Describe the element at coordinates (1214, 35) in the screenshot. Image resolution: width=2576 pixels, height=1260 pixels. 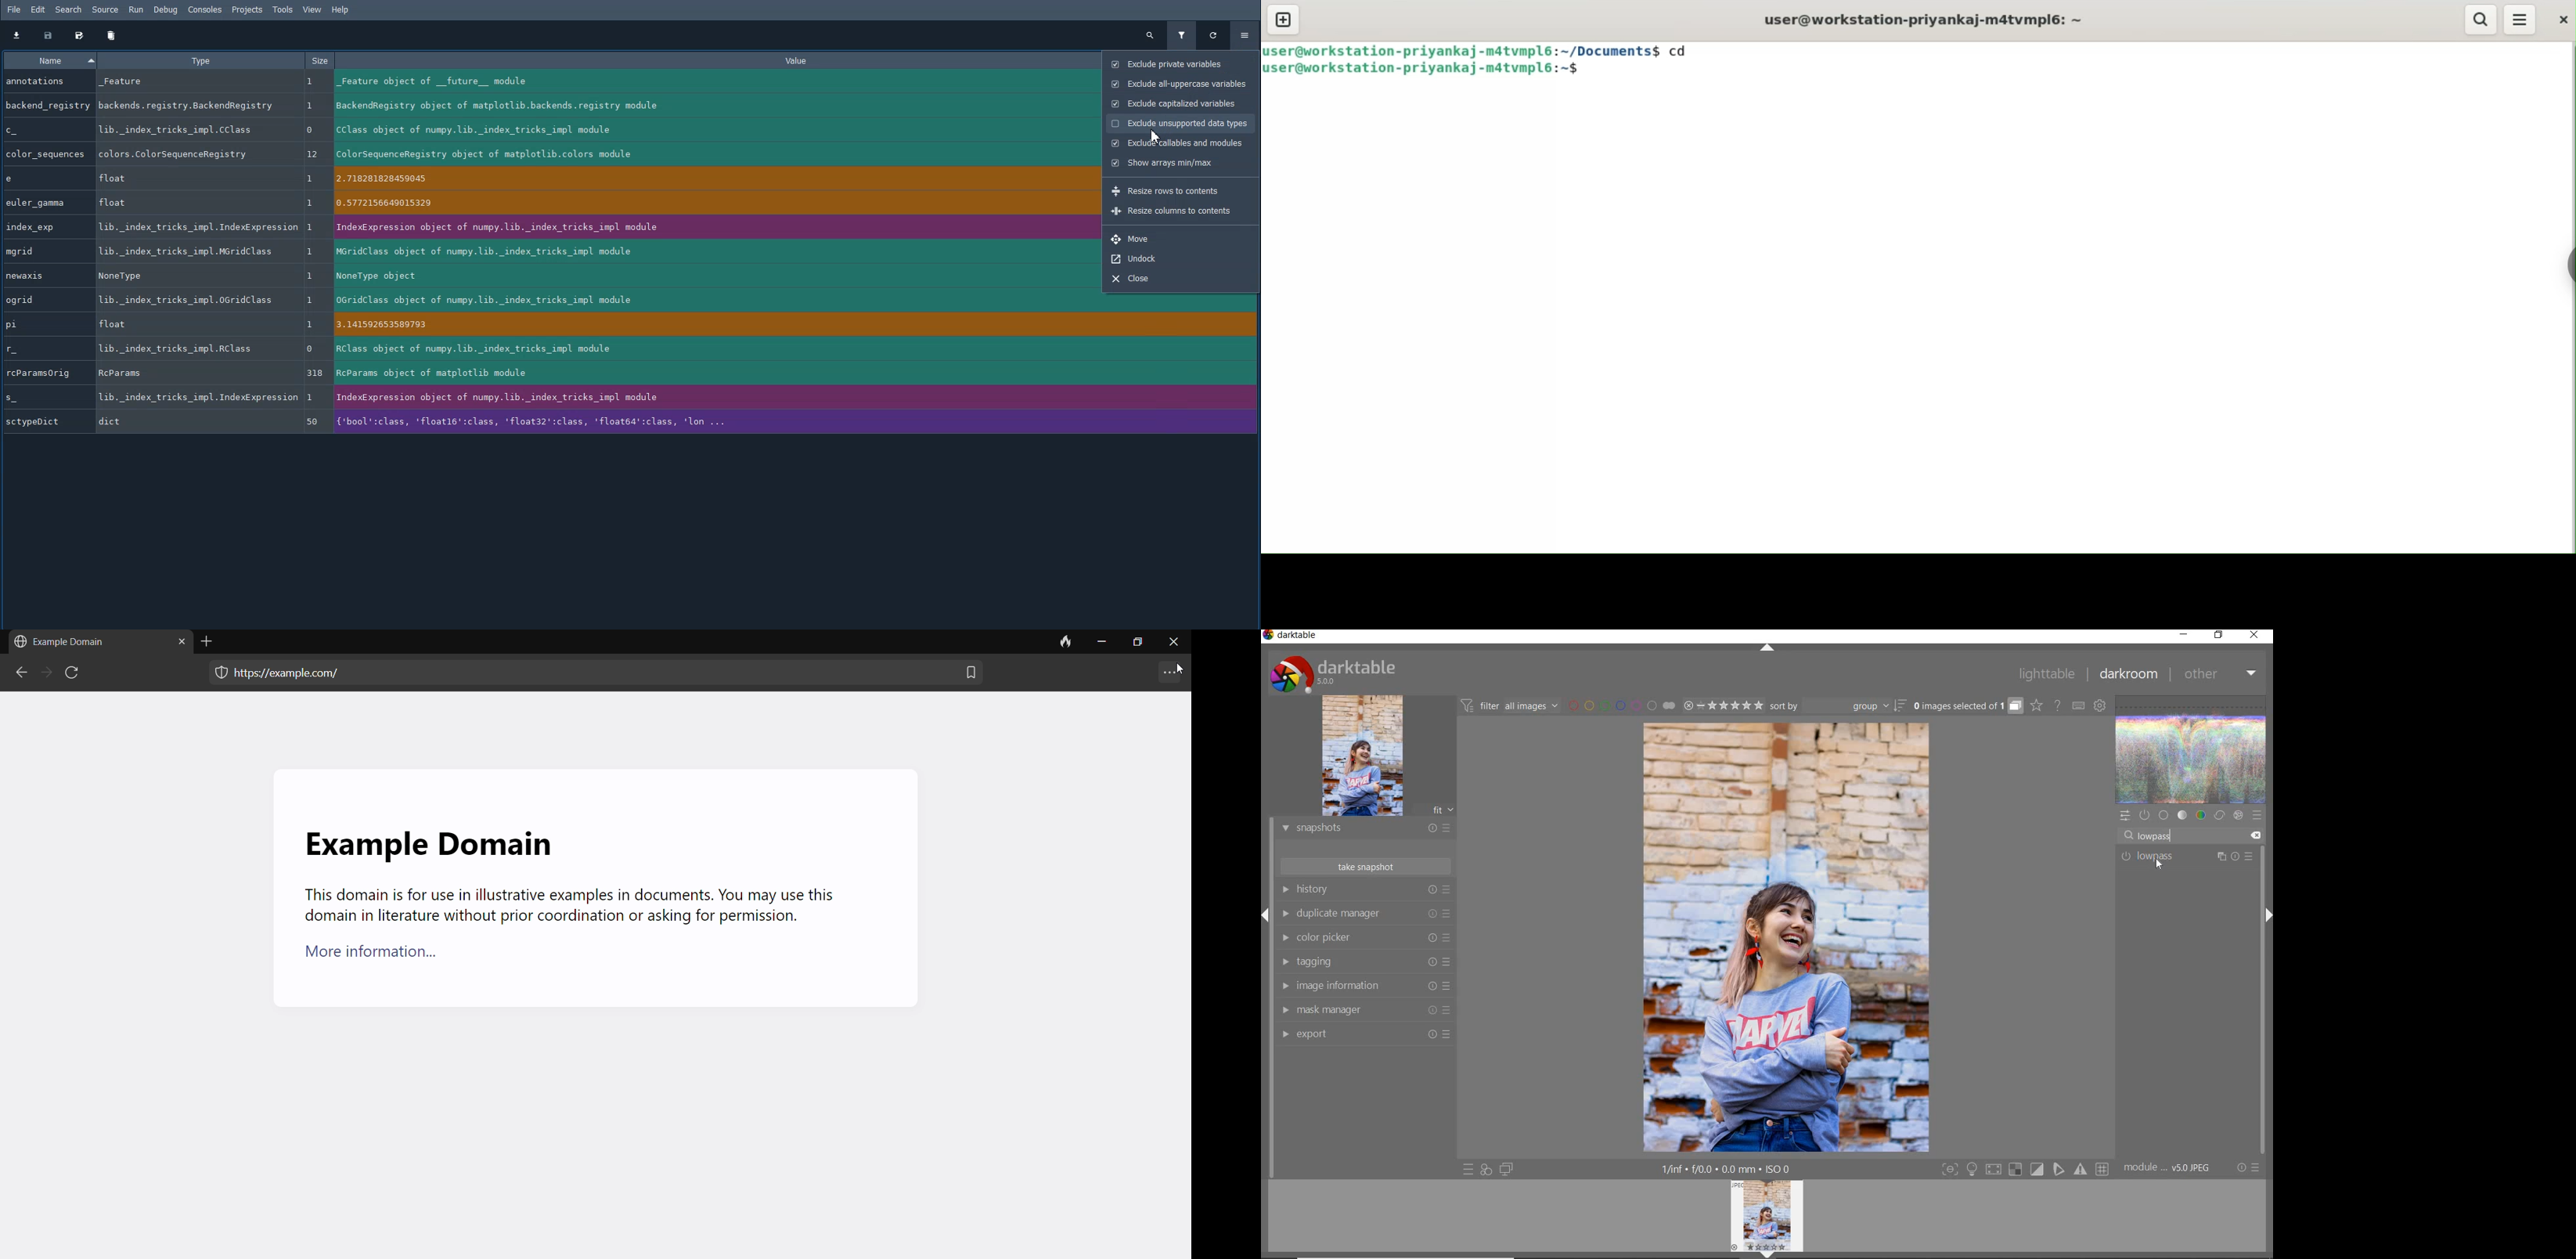
I see `Refresh variables` at that location.